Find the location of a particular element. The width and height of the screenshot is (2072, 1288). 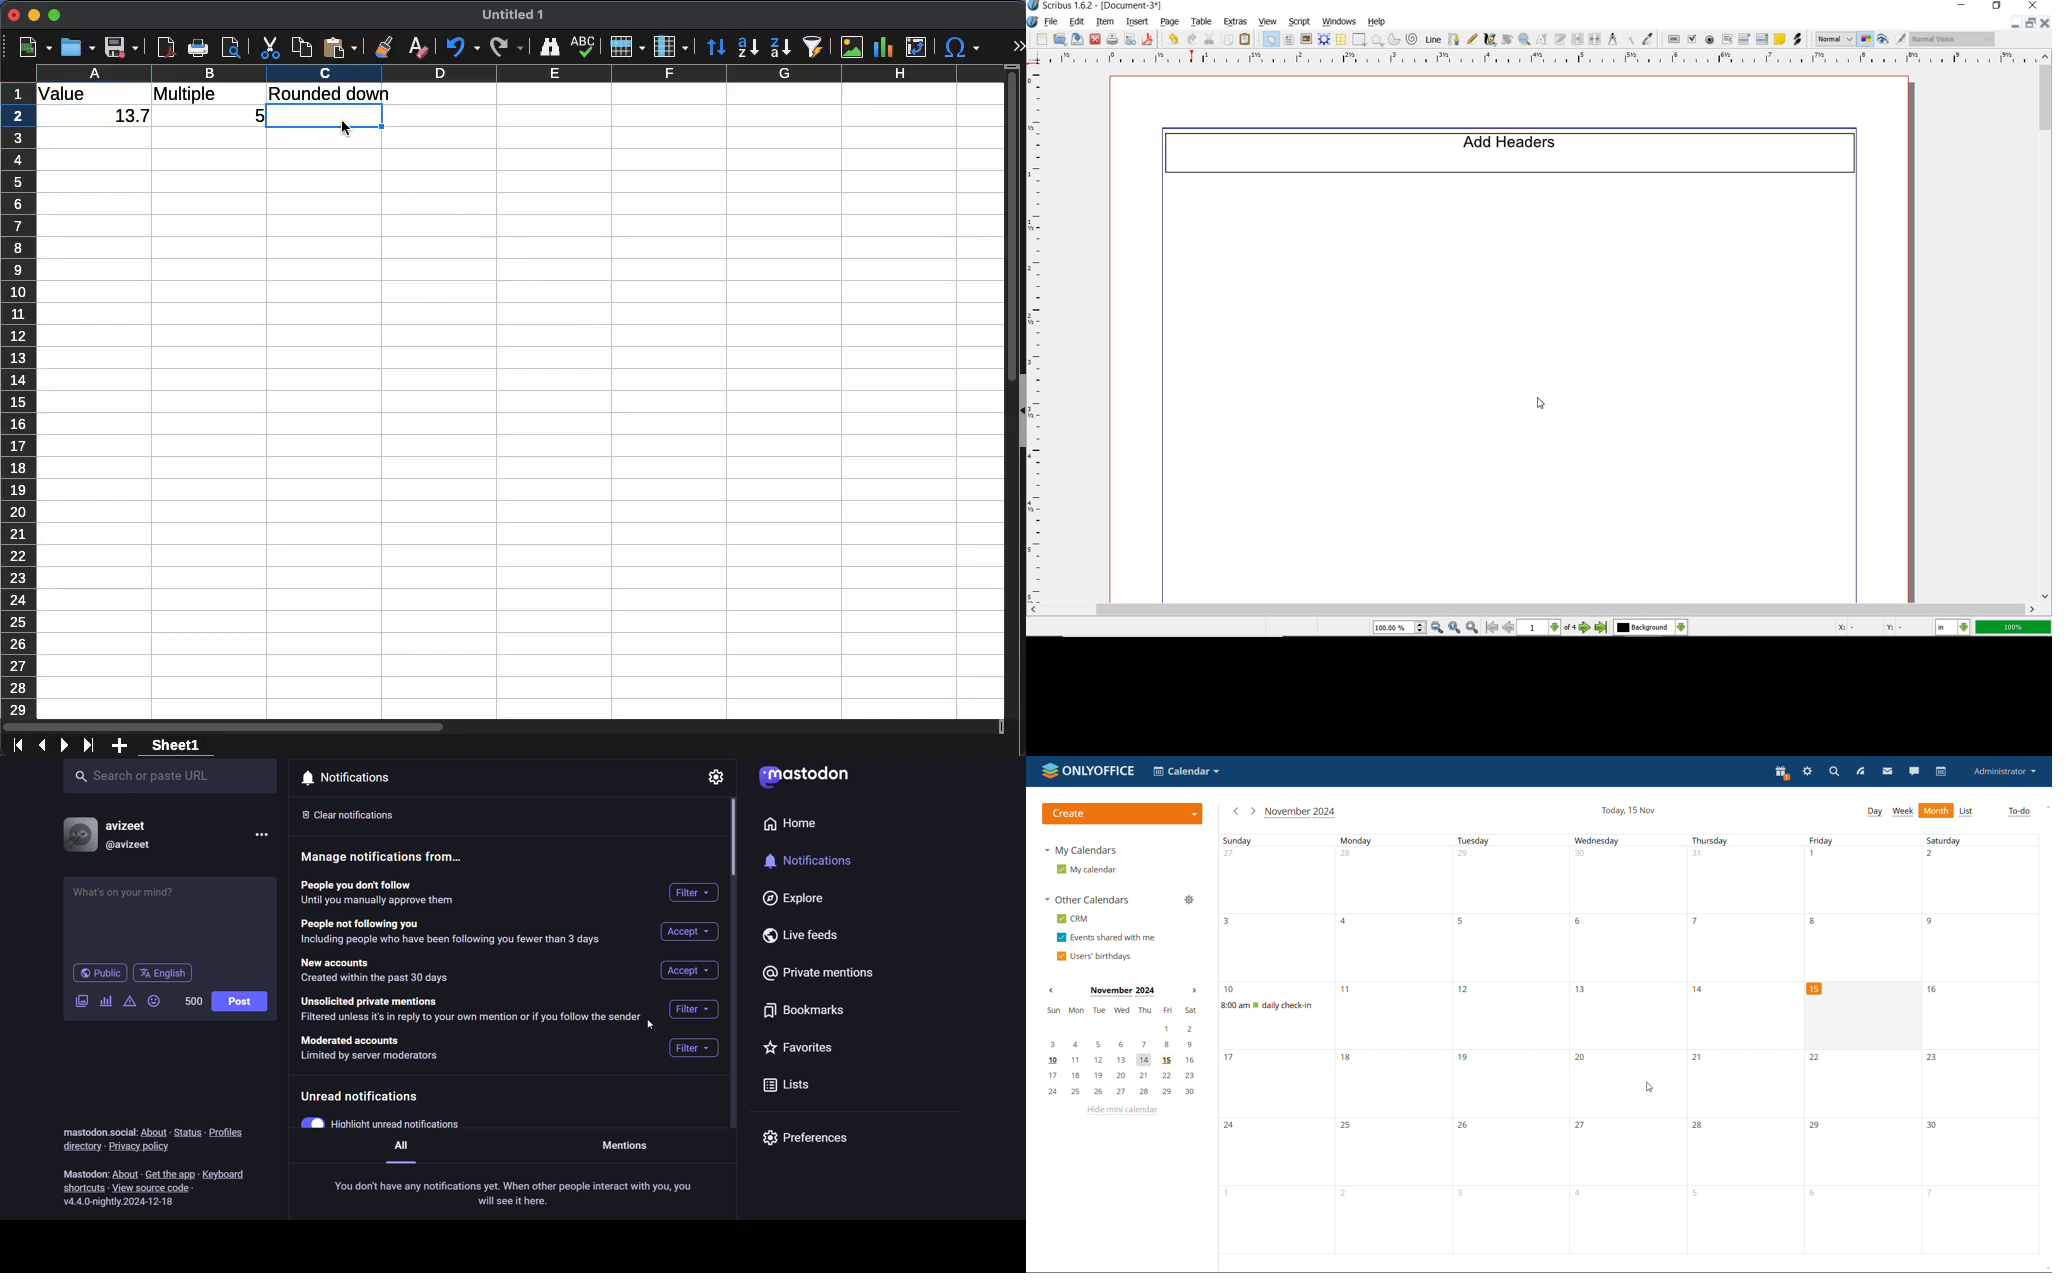

Number is located at coordinates (1466, 991).